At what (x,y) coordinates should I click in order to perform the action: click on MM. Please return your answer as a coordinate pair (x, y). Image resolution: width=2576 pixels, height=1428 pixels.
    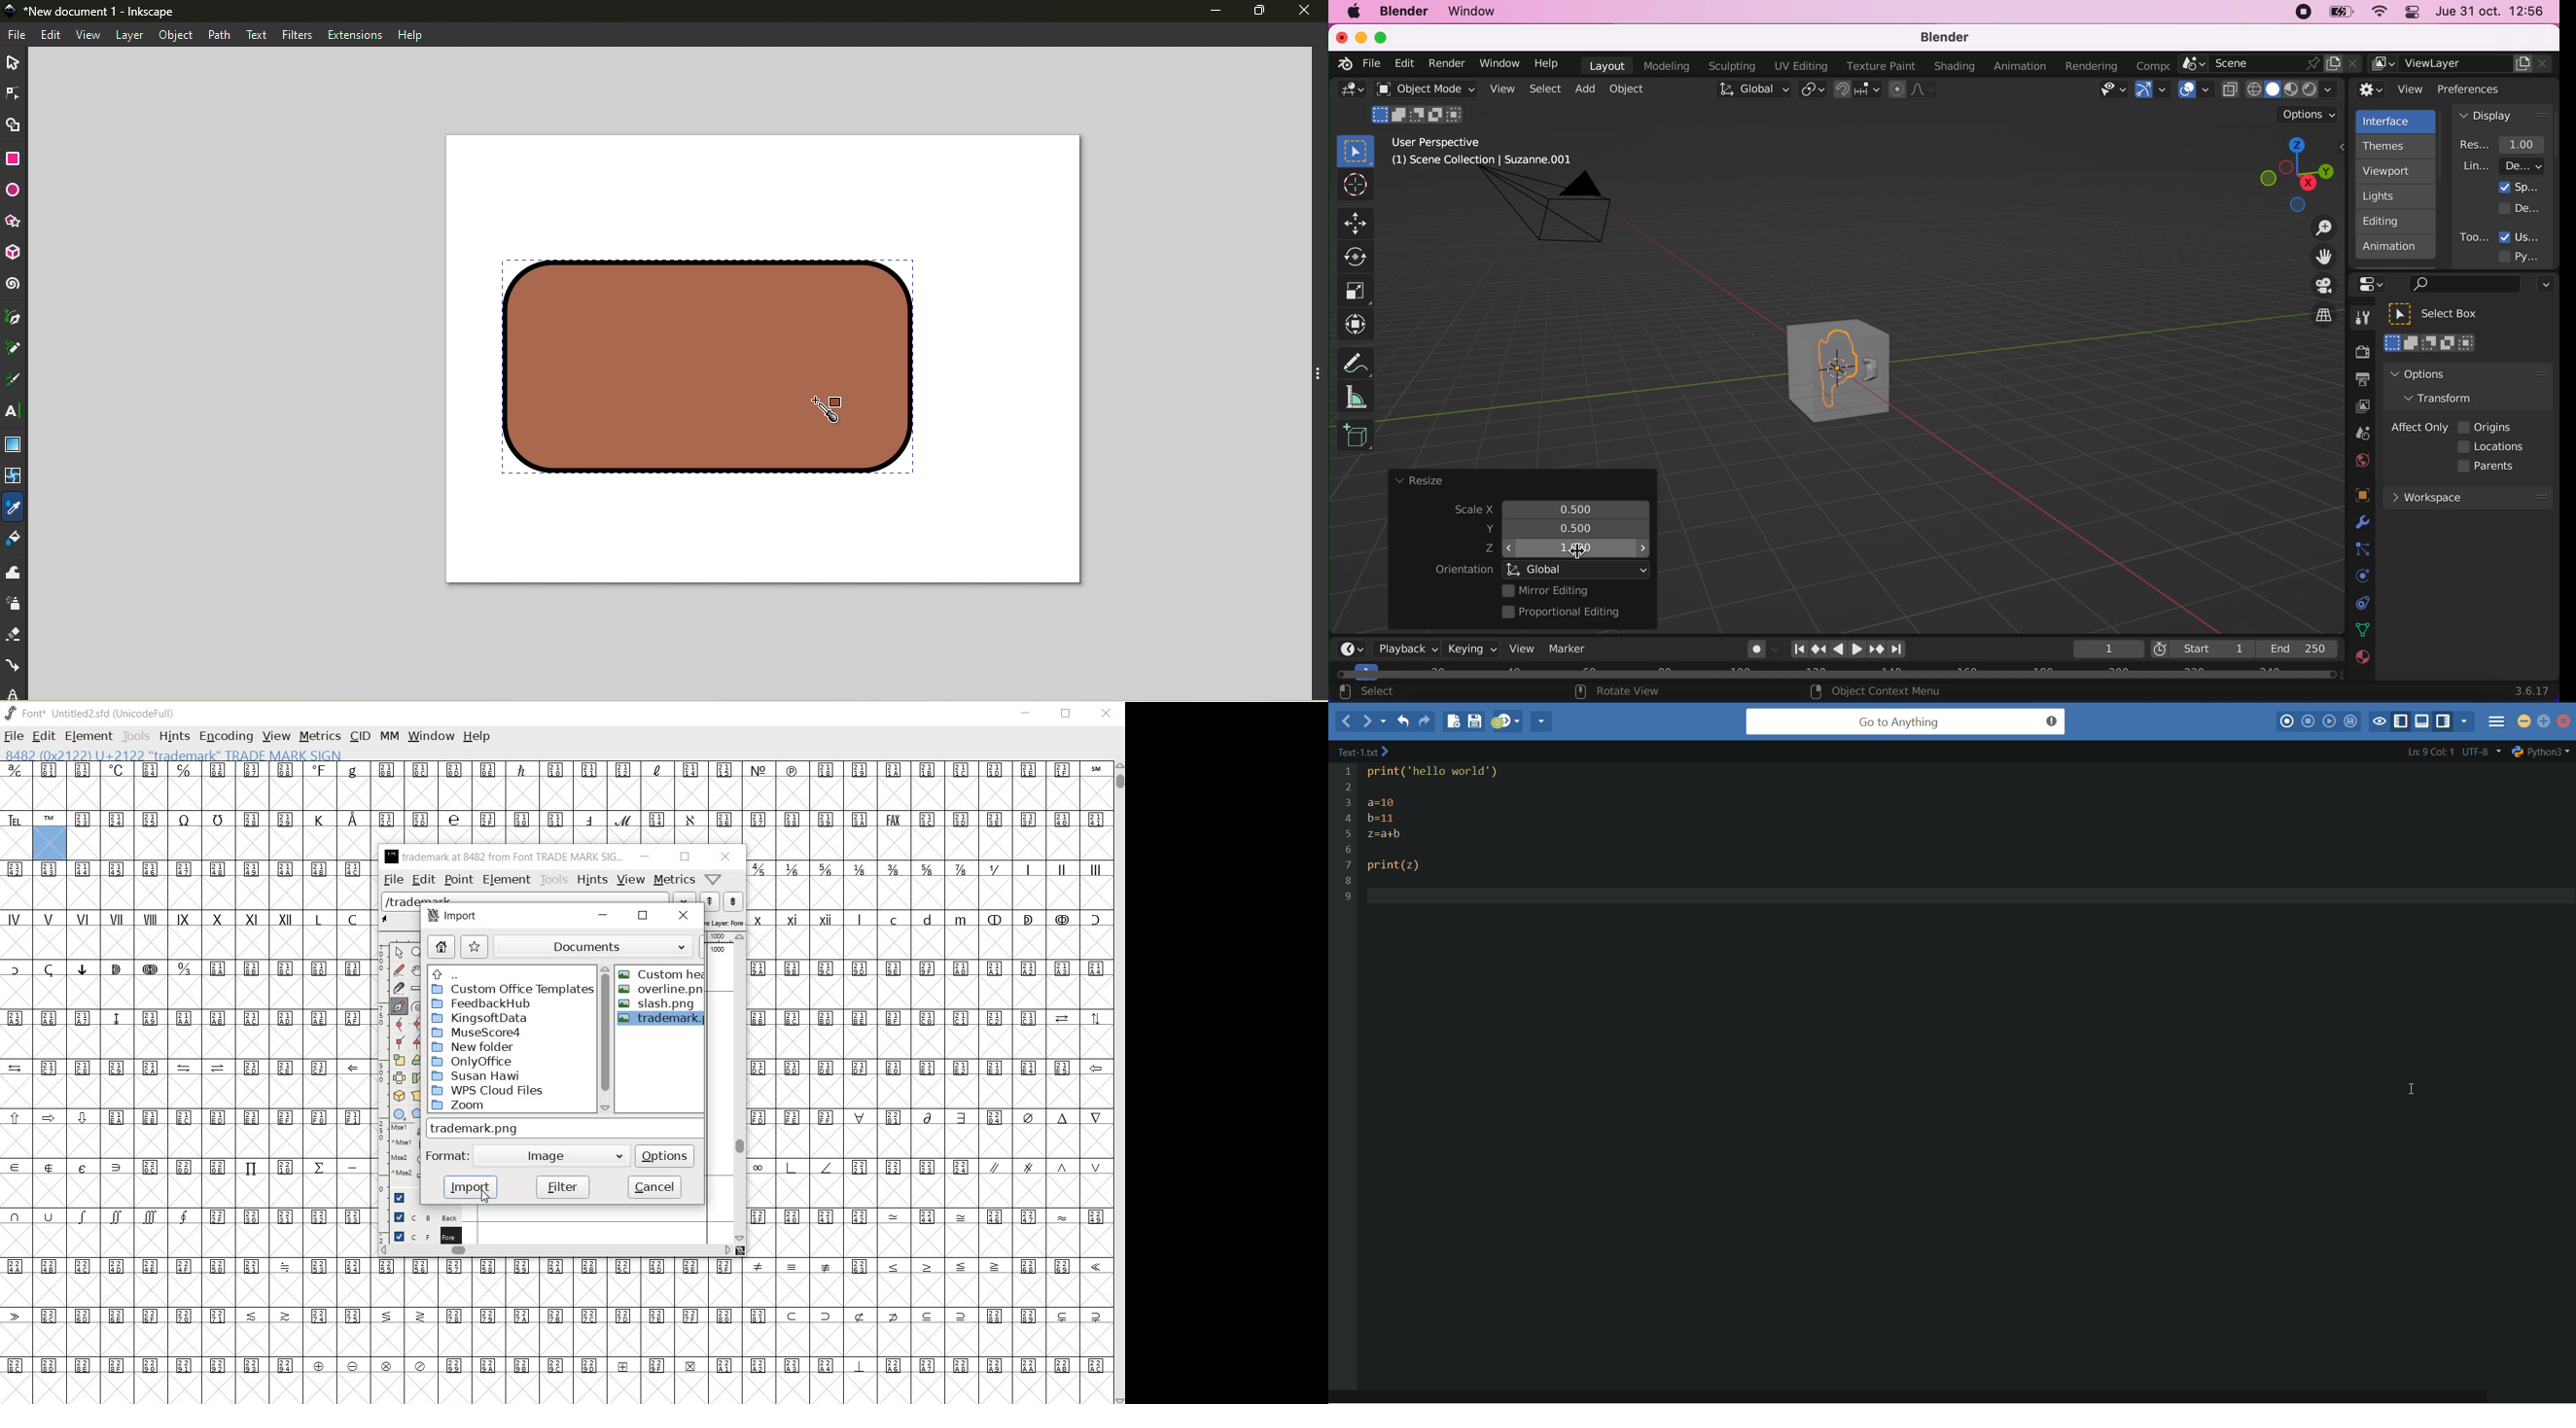
    Looking at the image, I should click on (389, 738).